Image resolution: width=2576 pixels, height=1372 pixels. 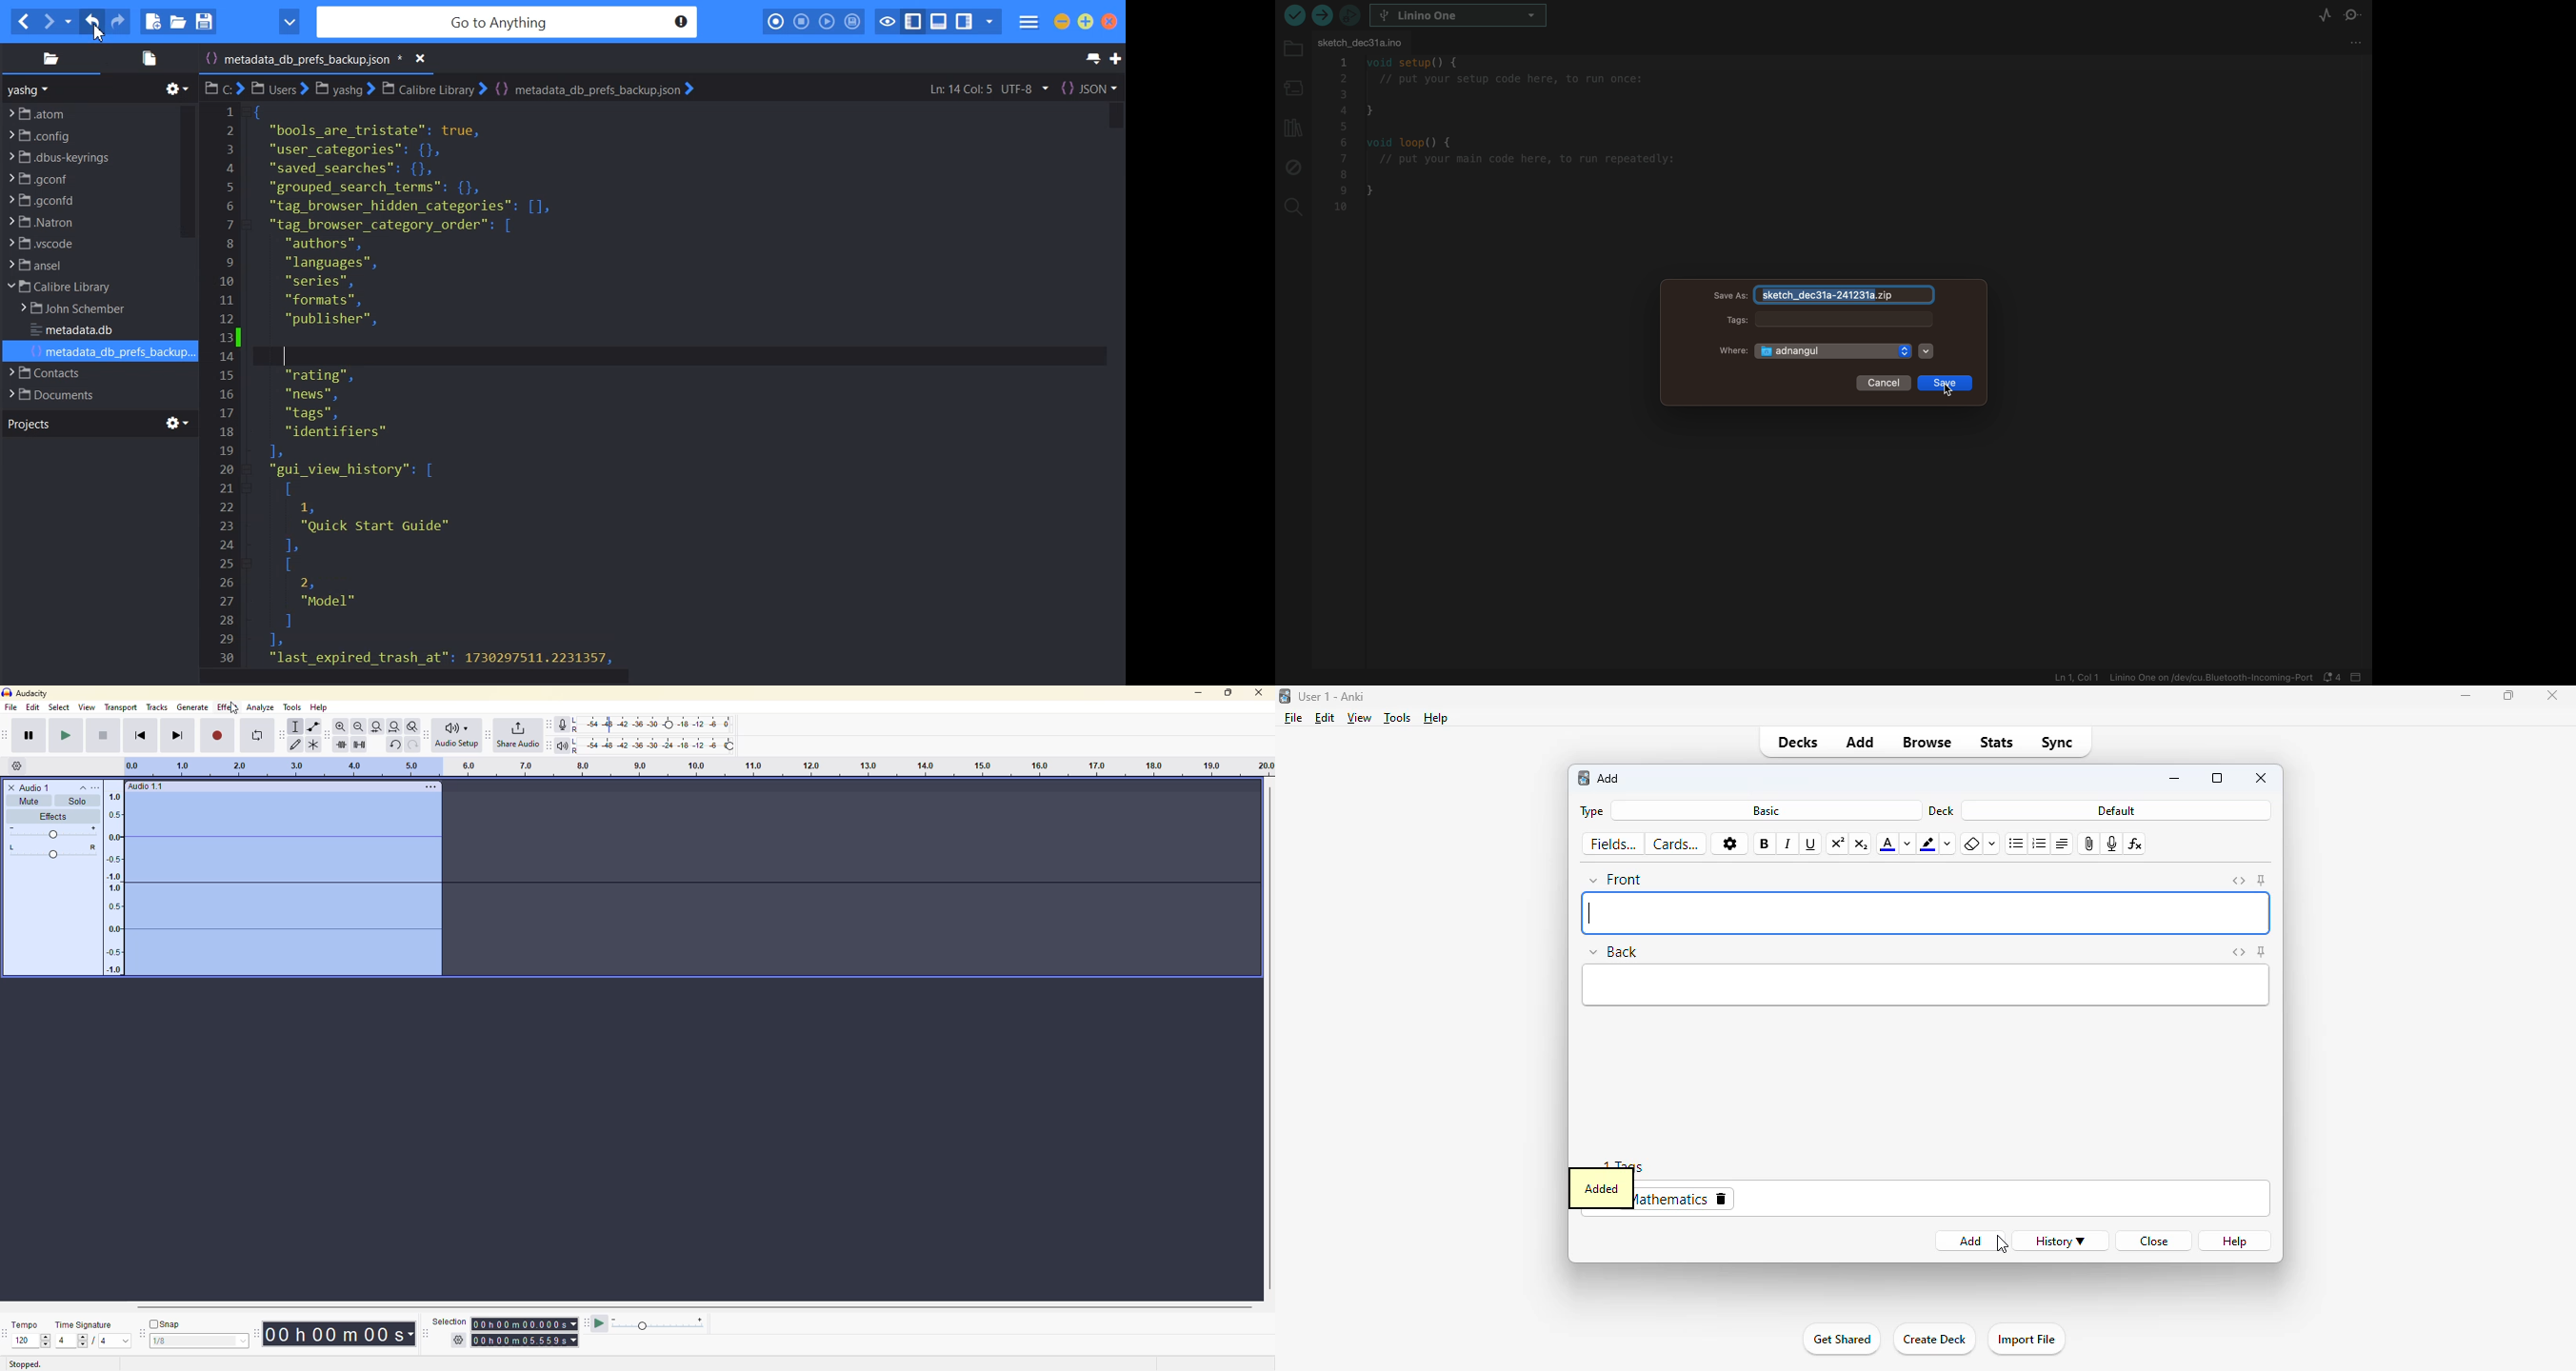 I want to click on mathematics, so click(x=1672, y=1199).